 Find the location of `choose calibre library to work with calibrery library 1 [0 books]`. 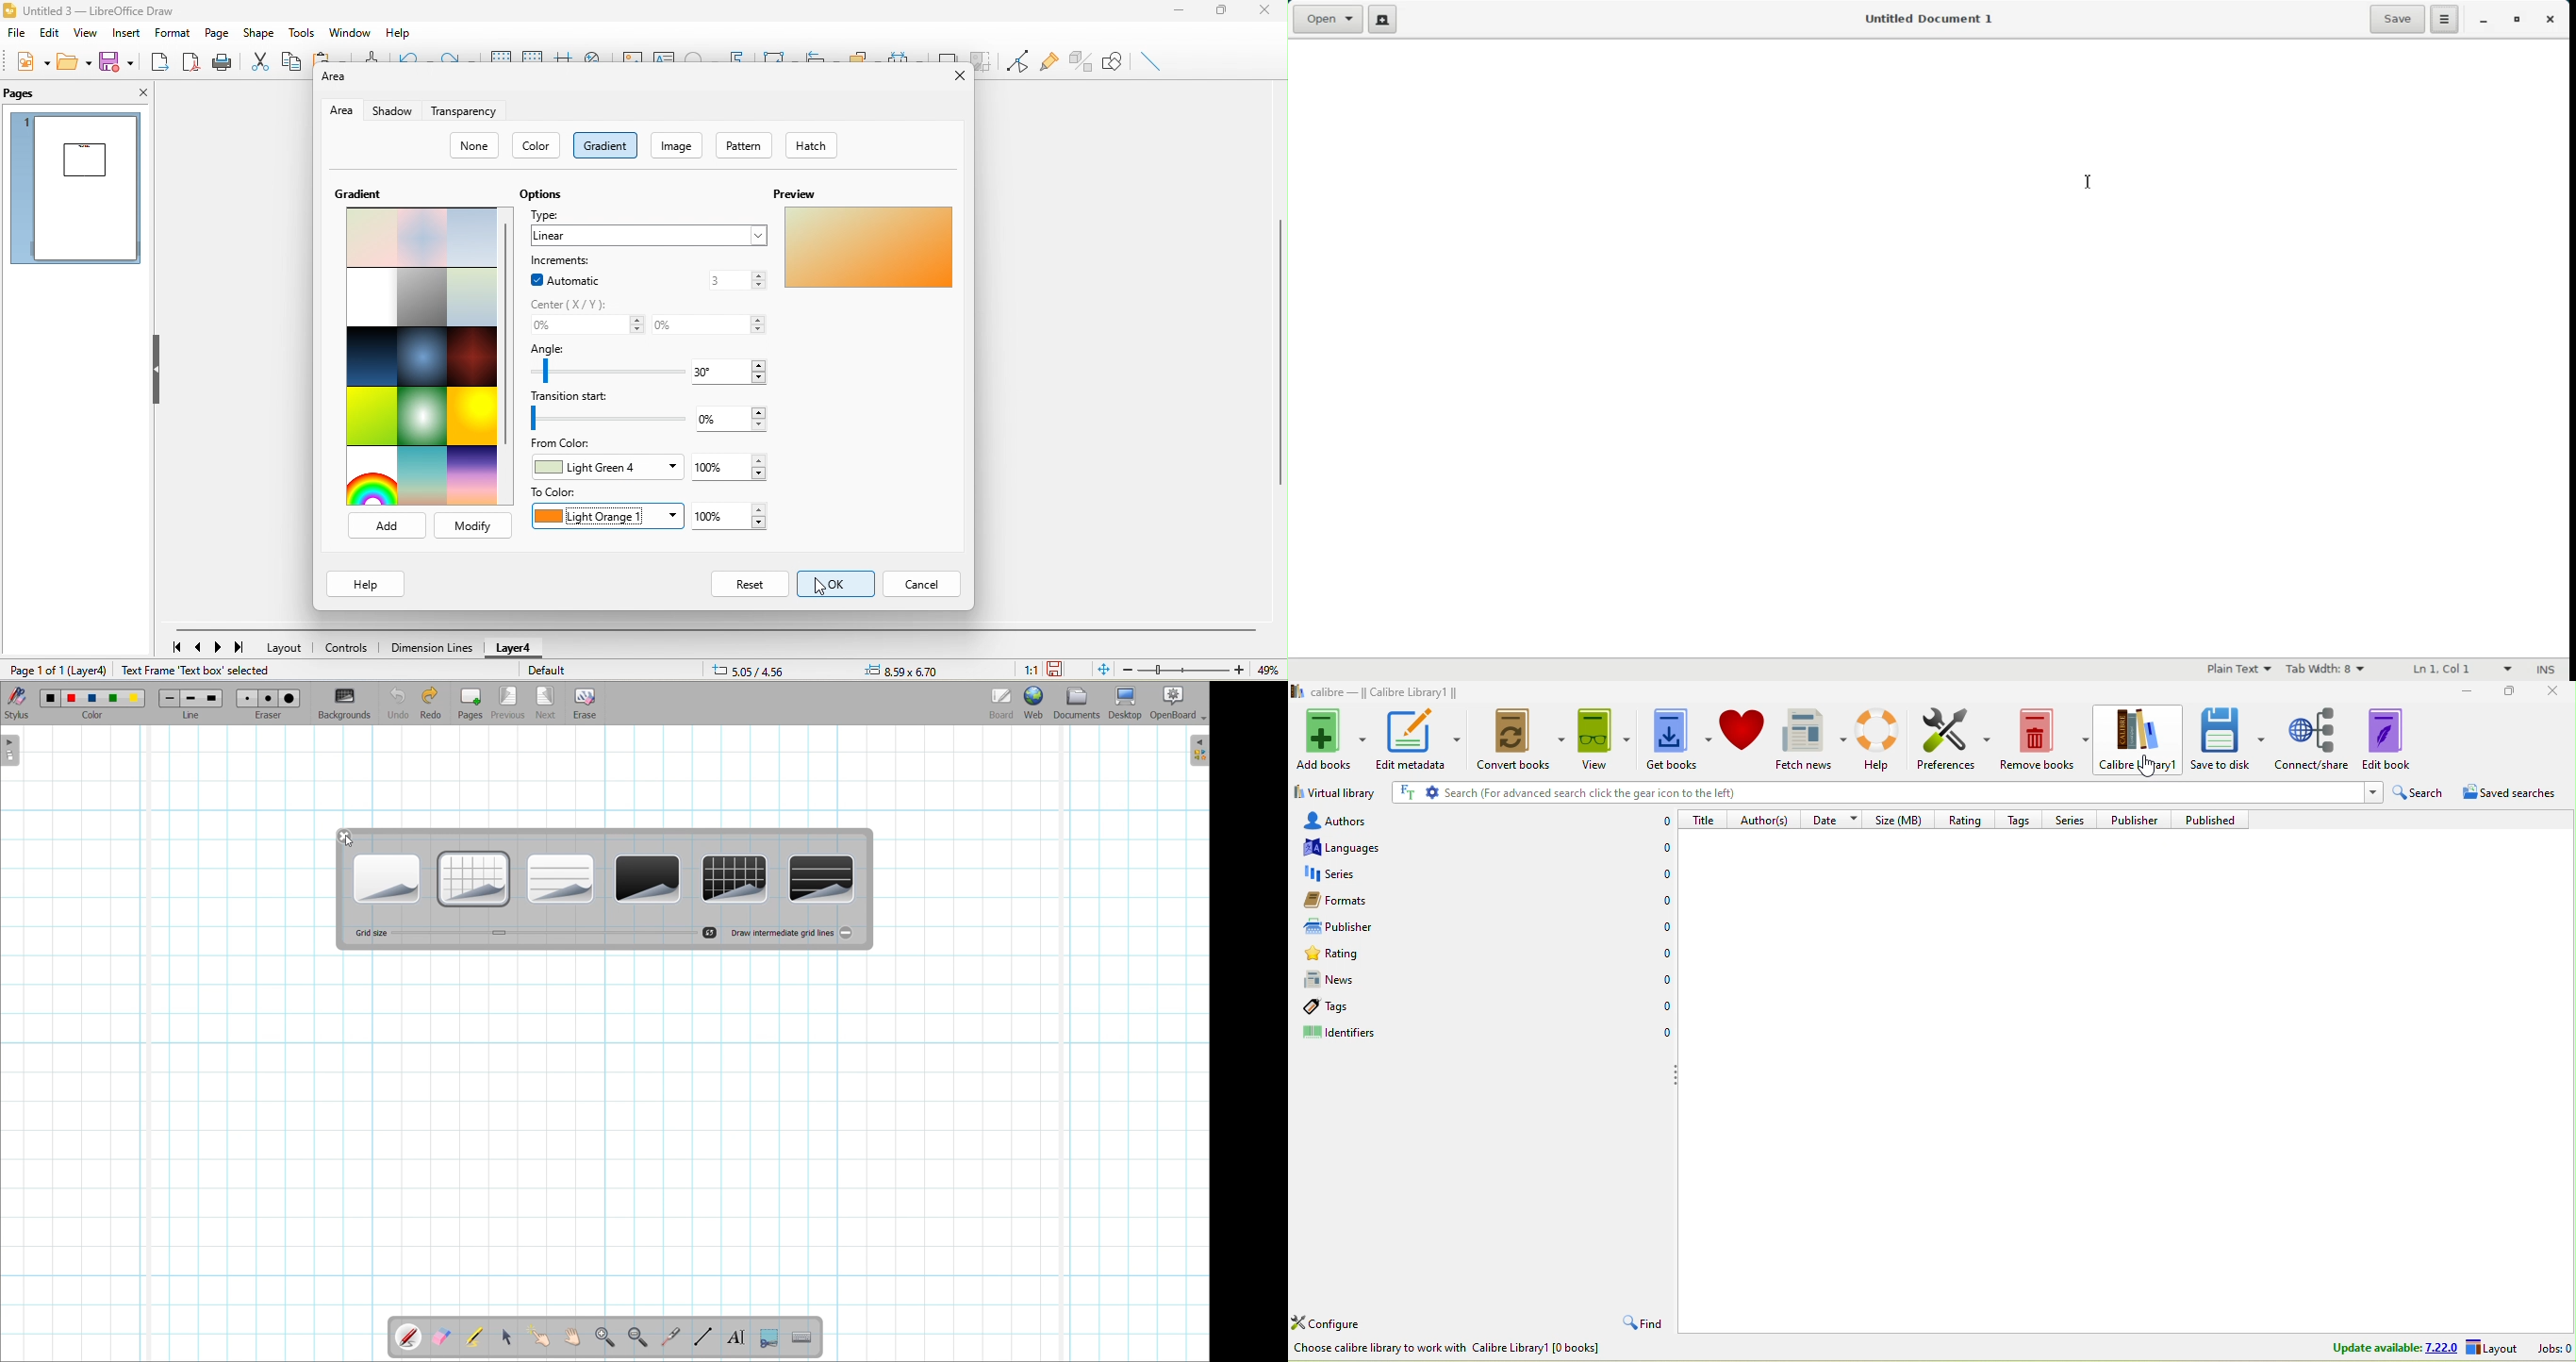

choose calibre library to work with calibrery library 1 [0 books] is located at coordinates (1474, 1351).